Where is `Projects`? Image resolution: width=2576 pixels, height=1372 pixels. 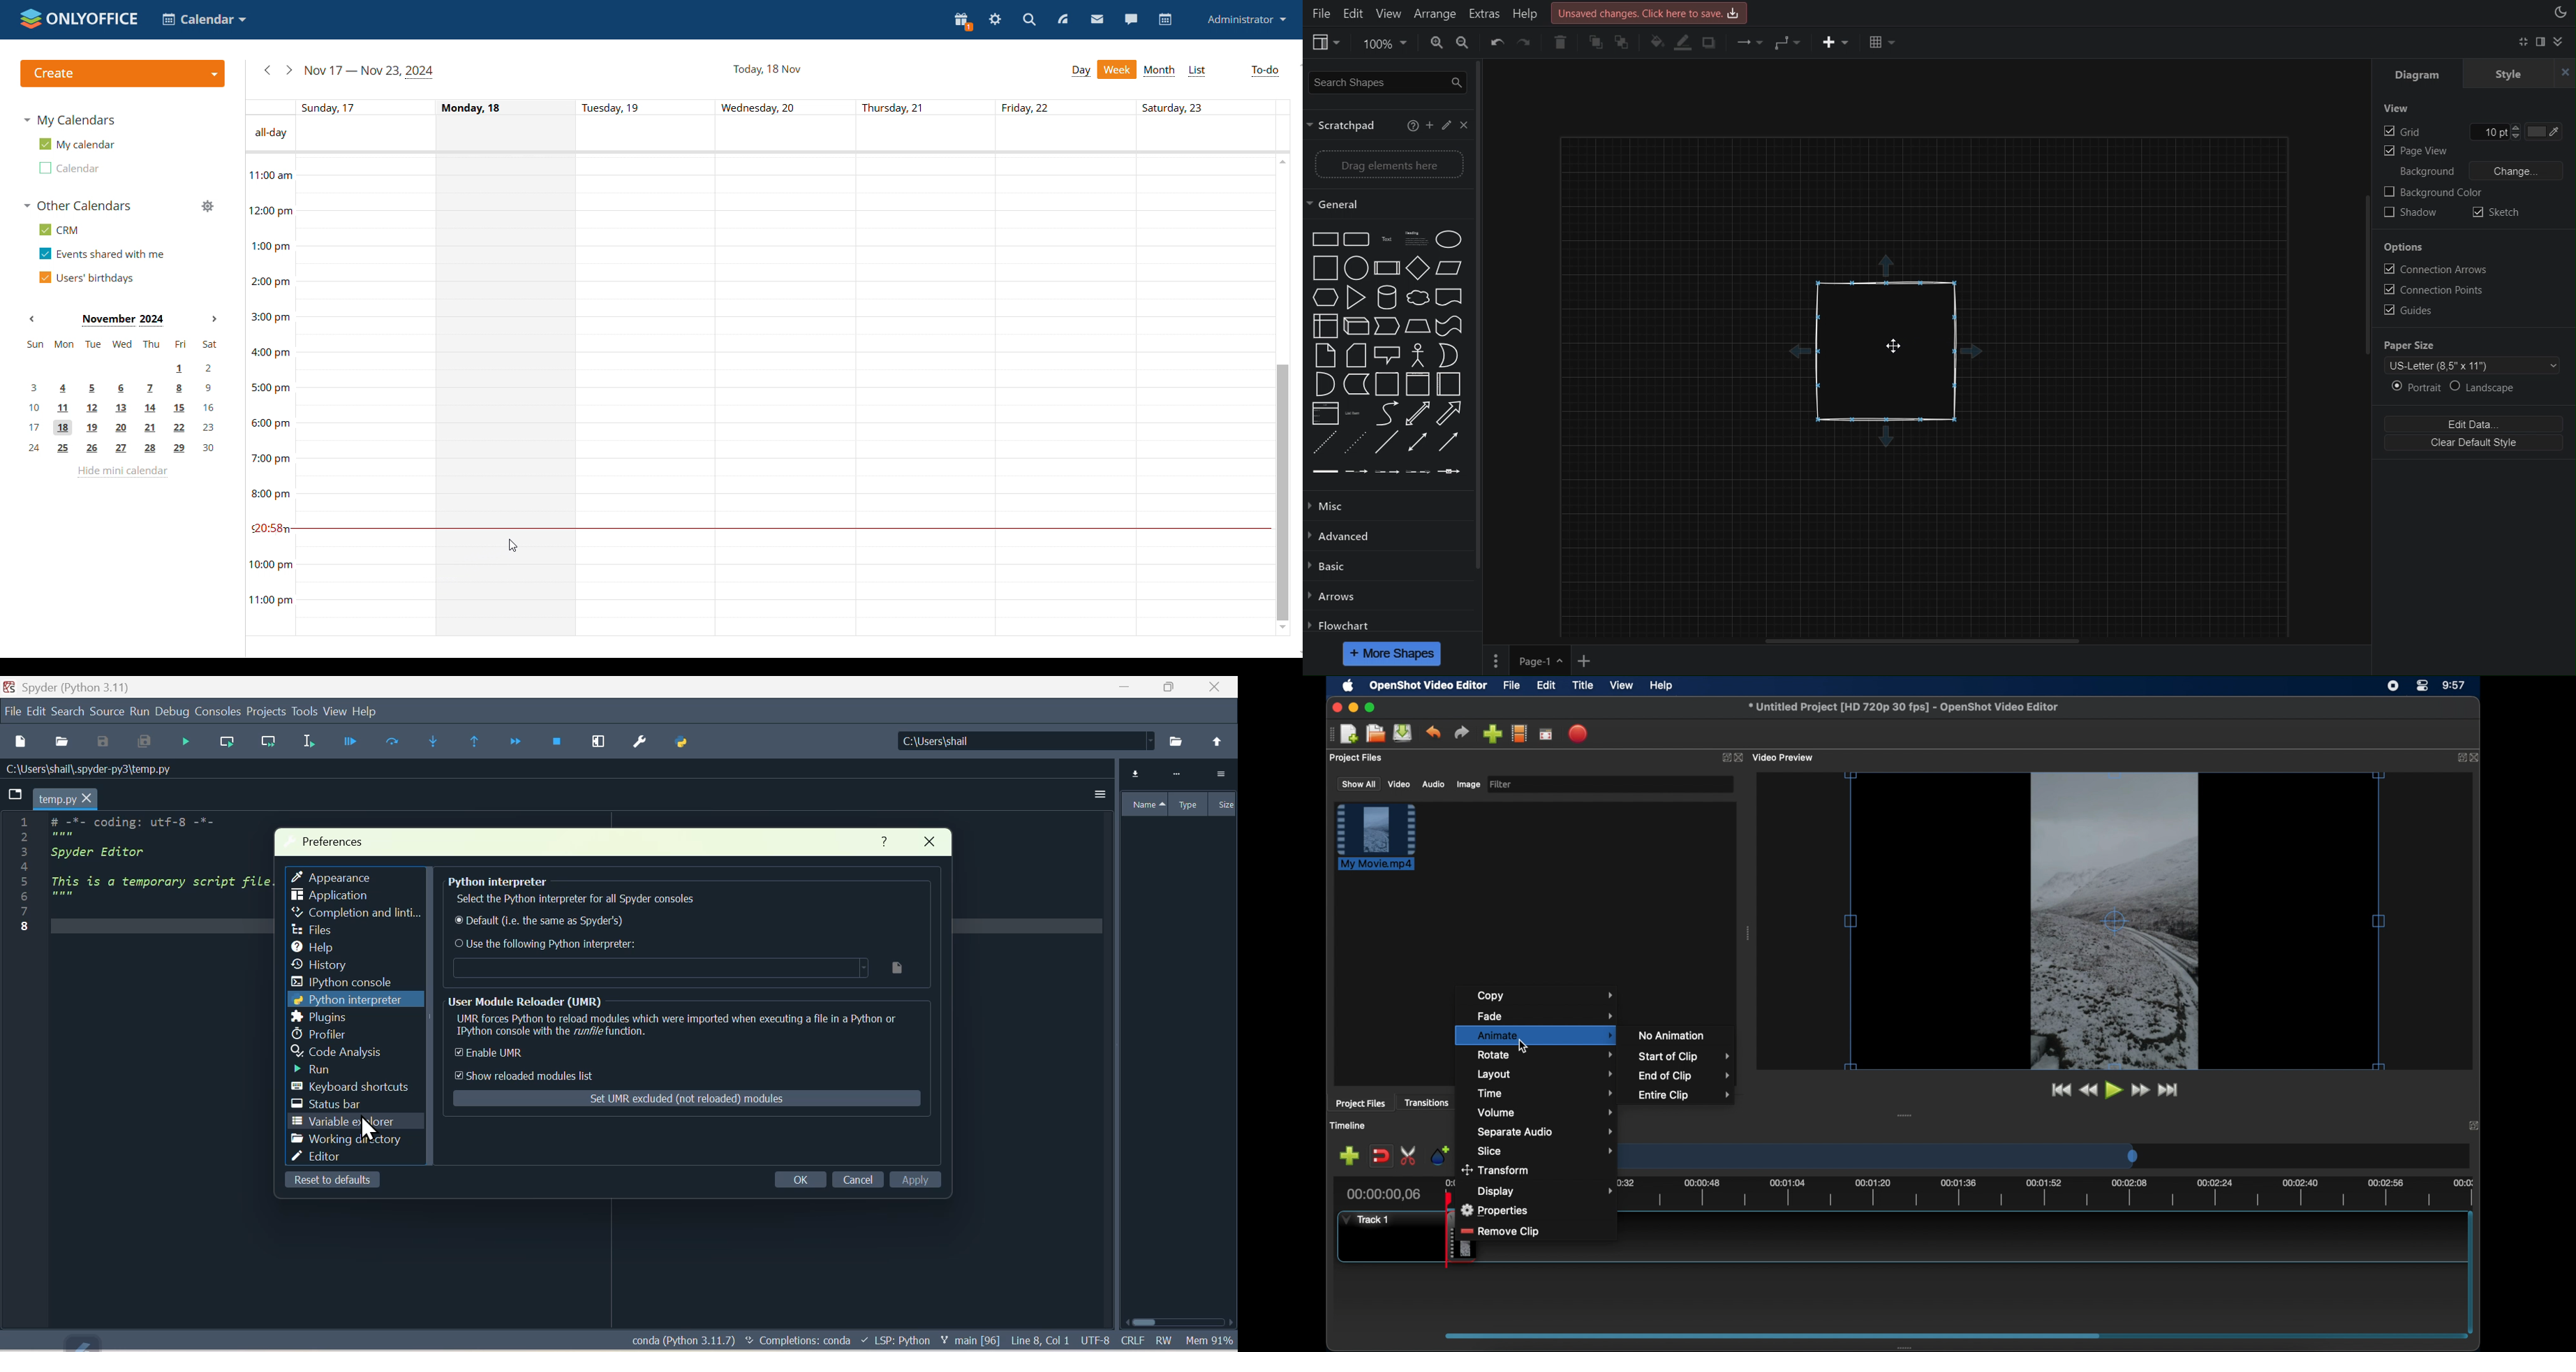
Projects is located at coordinates (266, 711).